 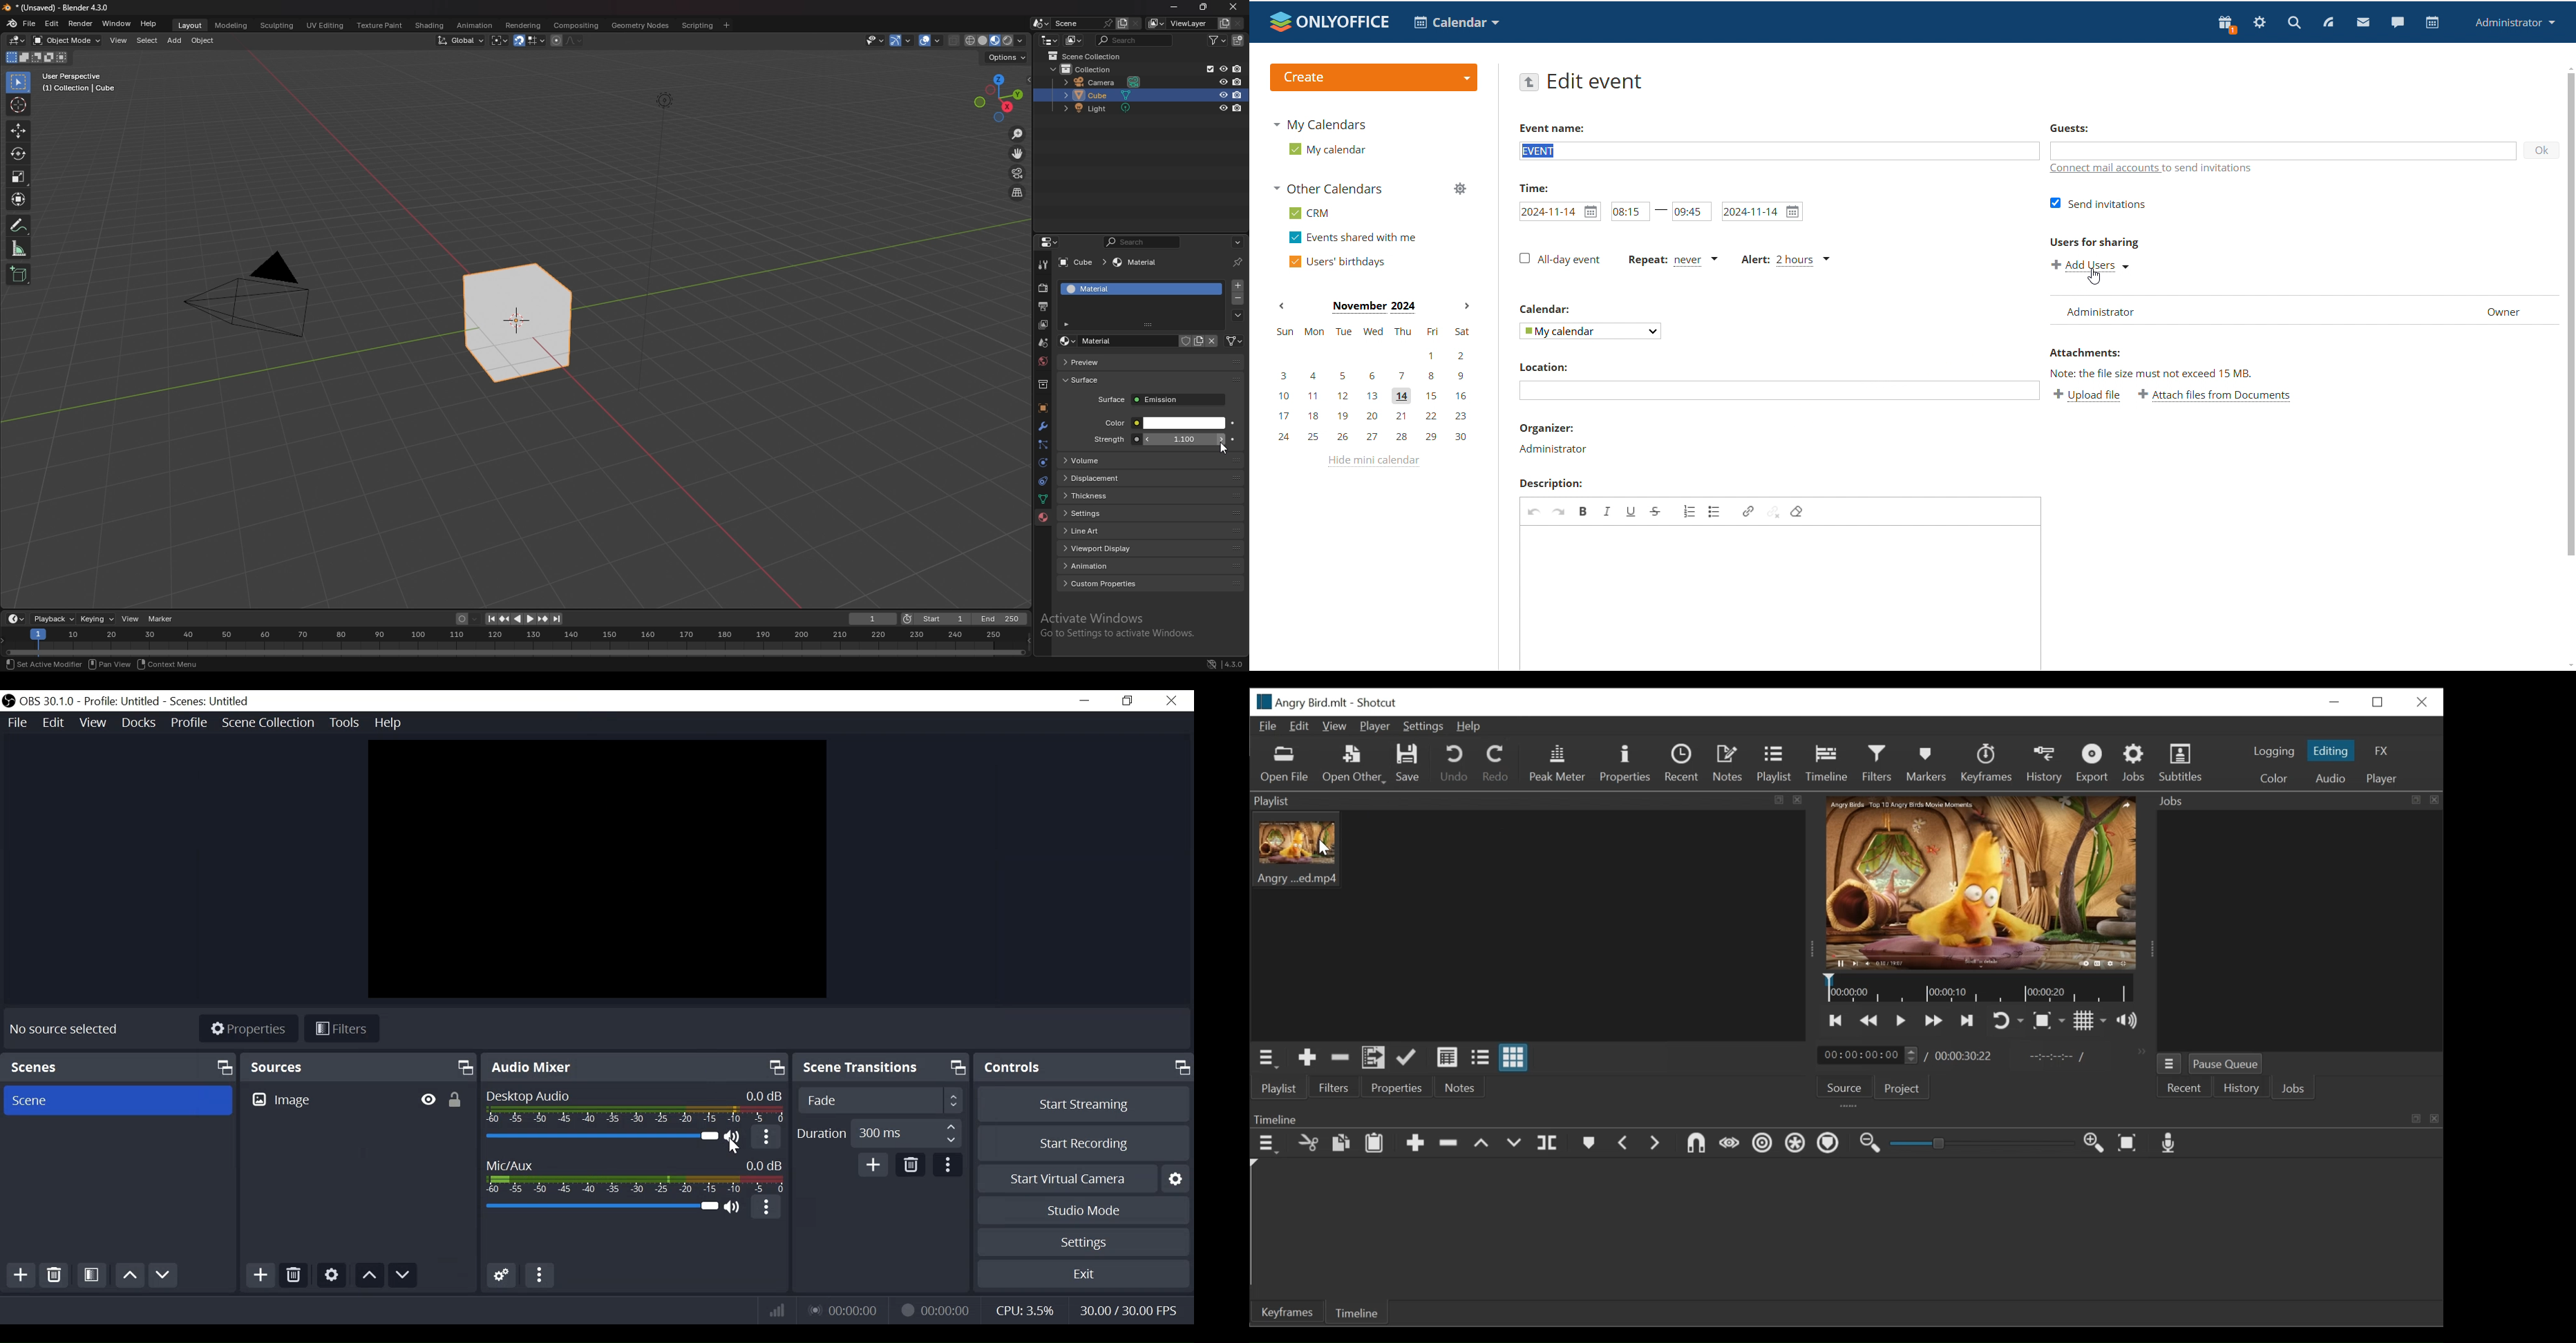 What do you see at coordinates (523, 619) in the screenshot?
I see `play animation` at bounding box center [523, 619].